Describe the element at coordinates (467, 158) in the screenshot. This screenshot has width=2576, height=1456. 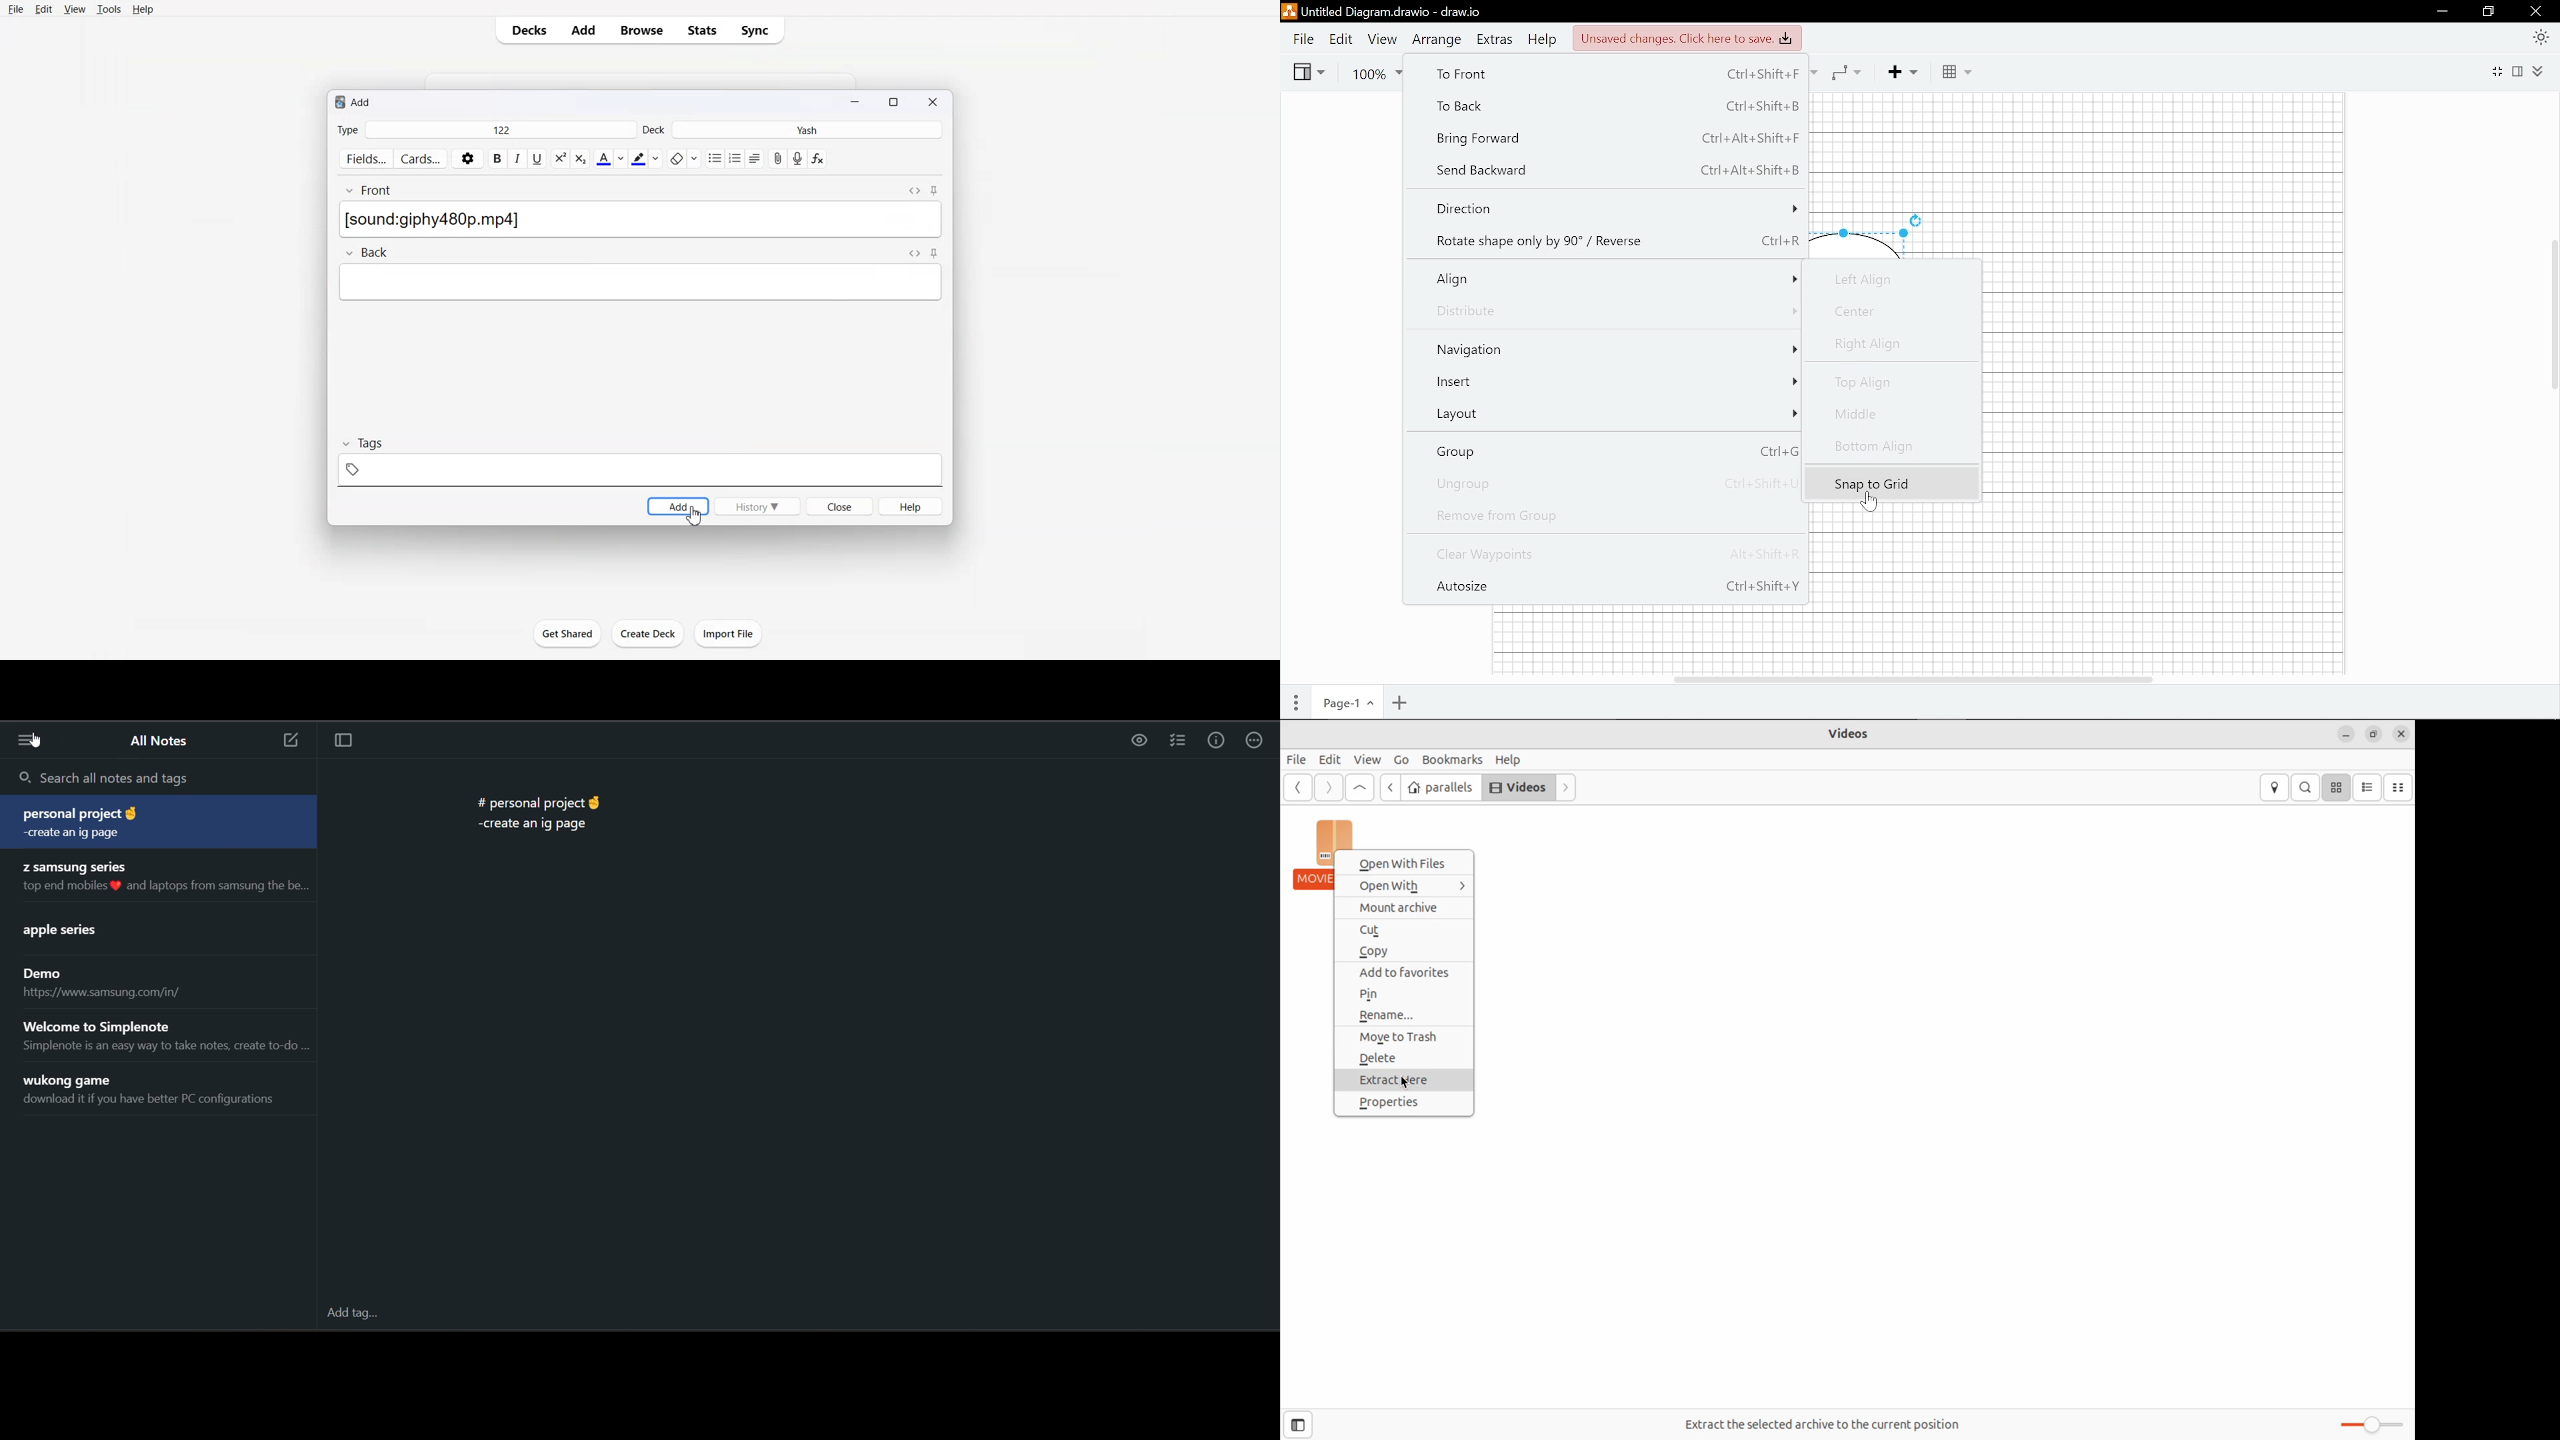
I see `Settings` at that location.